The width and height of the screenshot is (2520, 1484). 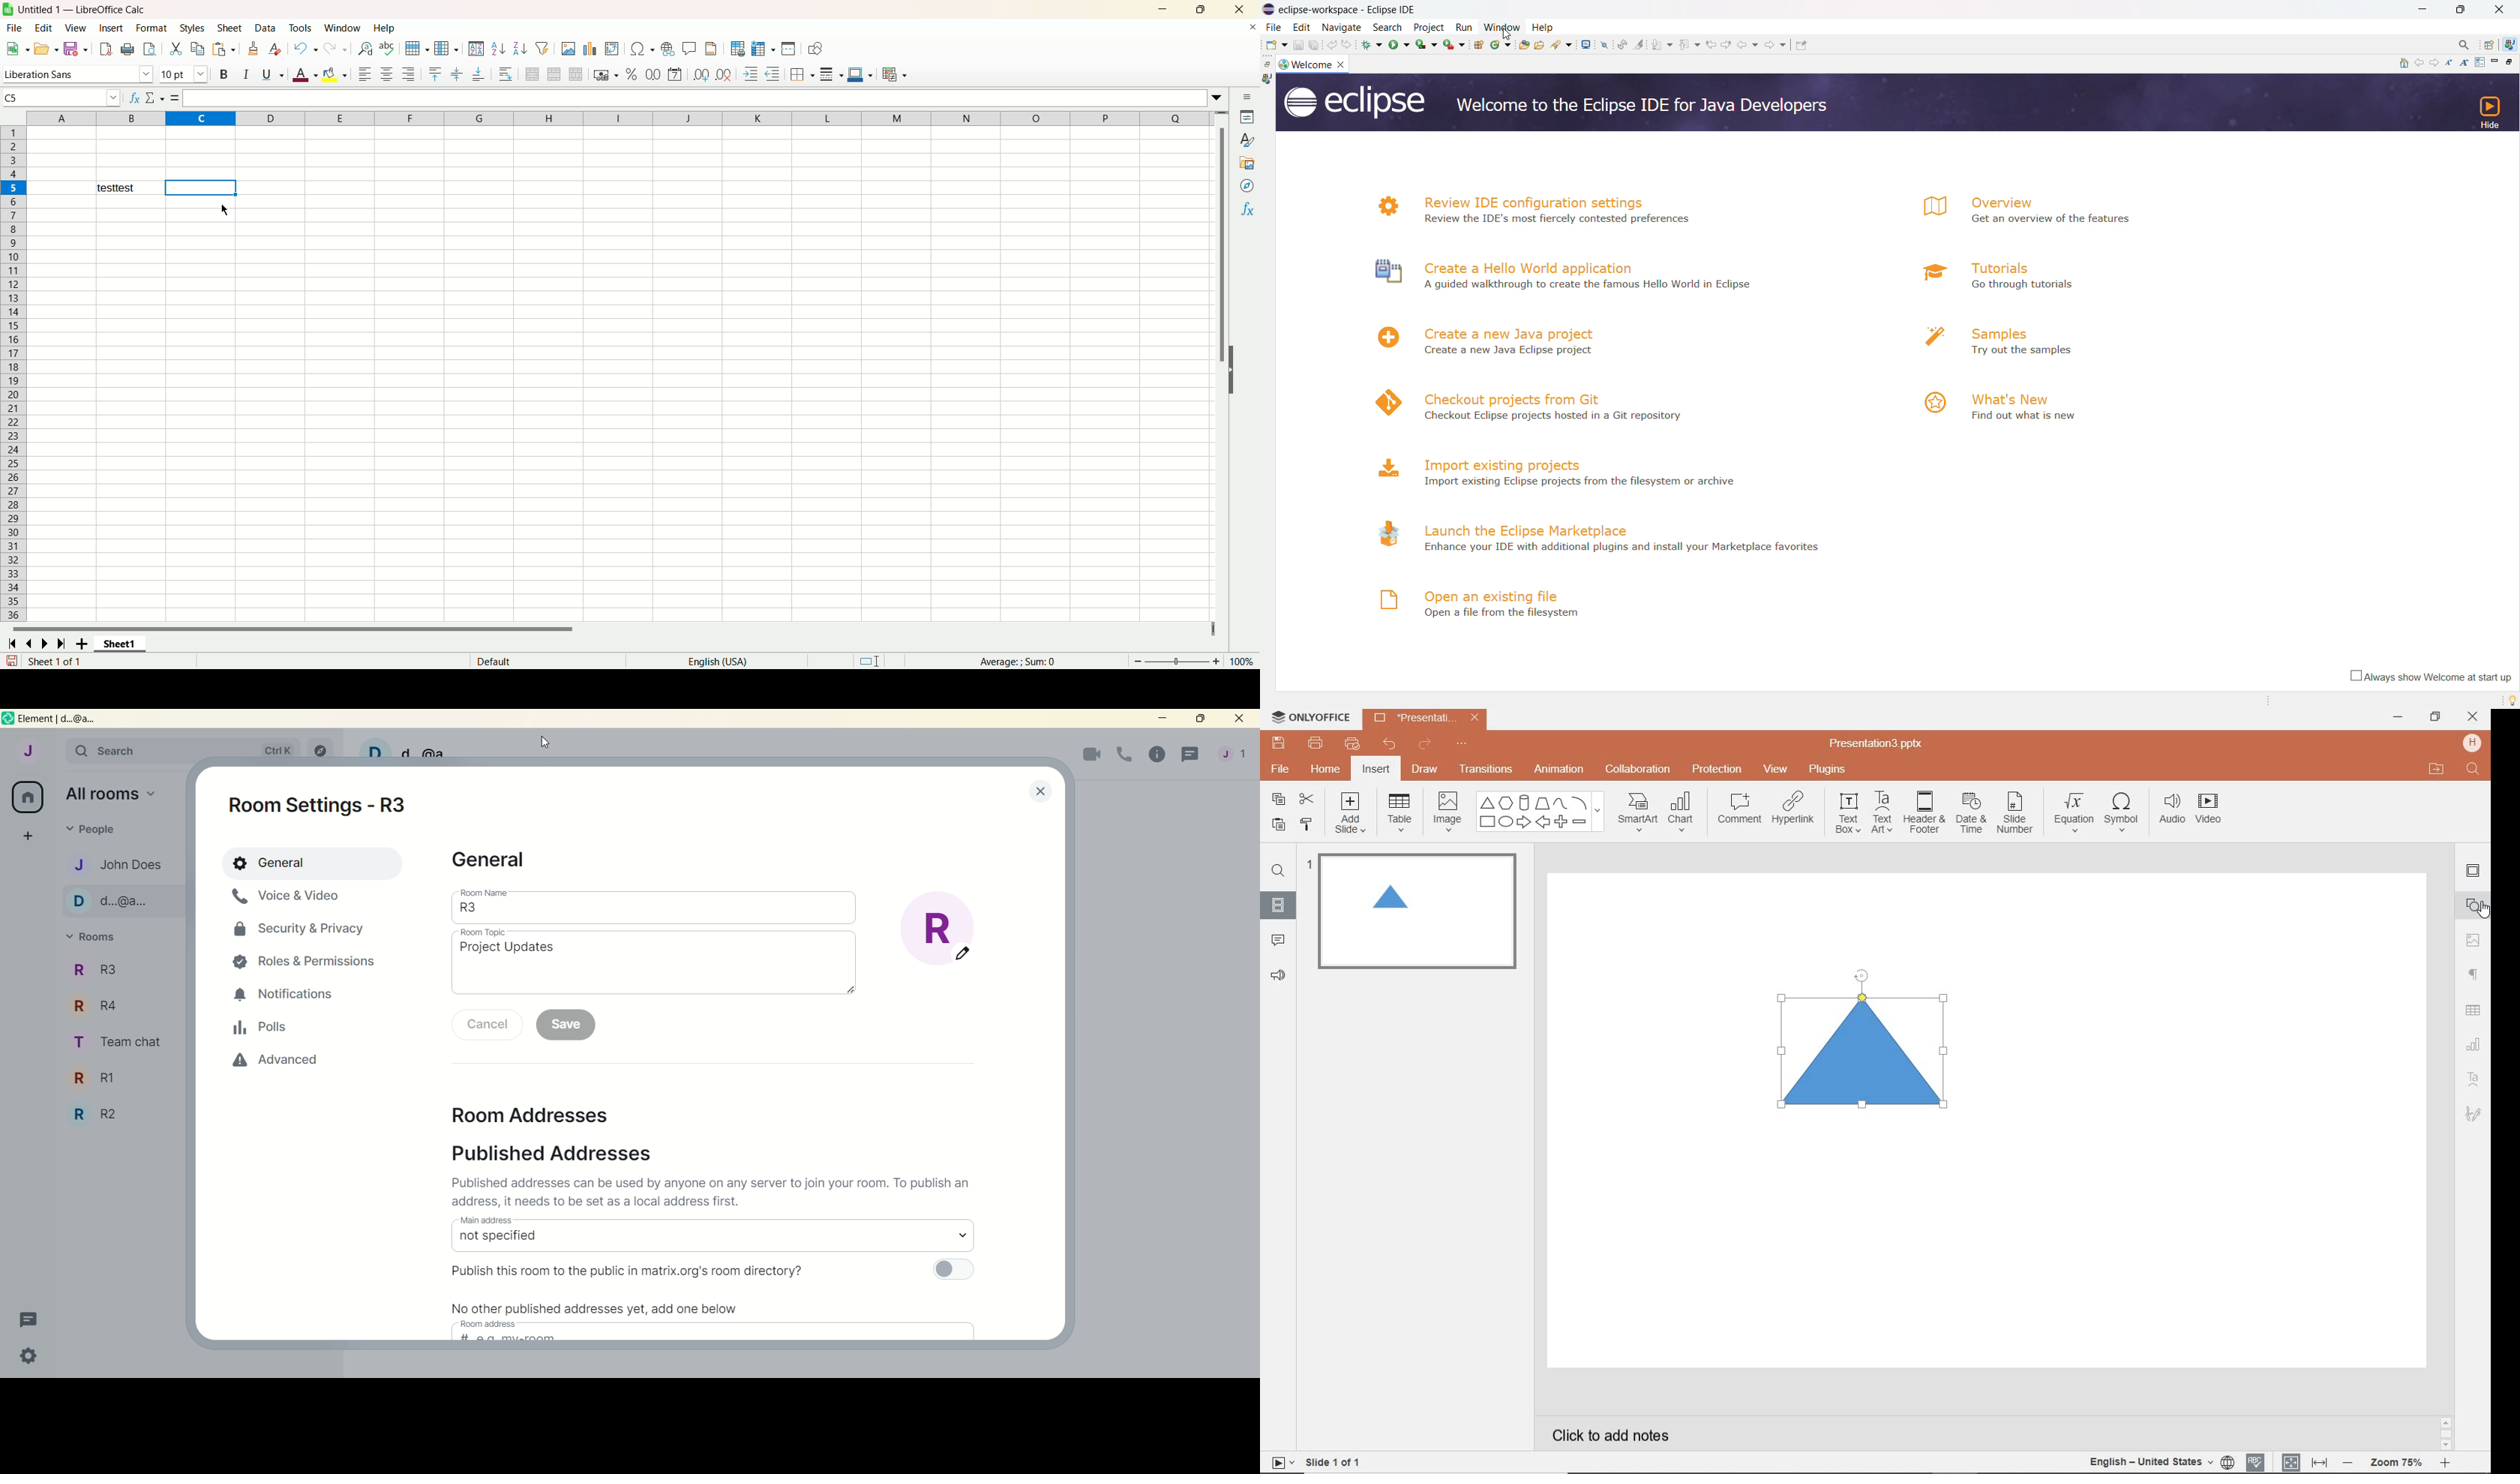 What do you see at coordinates (2162, 1462) in the screenshot?
I see `TEXT LANGUAGE` at bounding box center [2162, 1462].